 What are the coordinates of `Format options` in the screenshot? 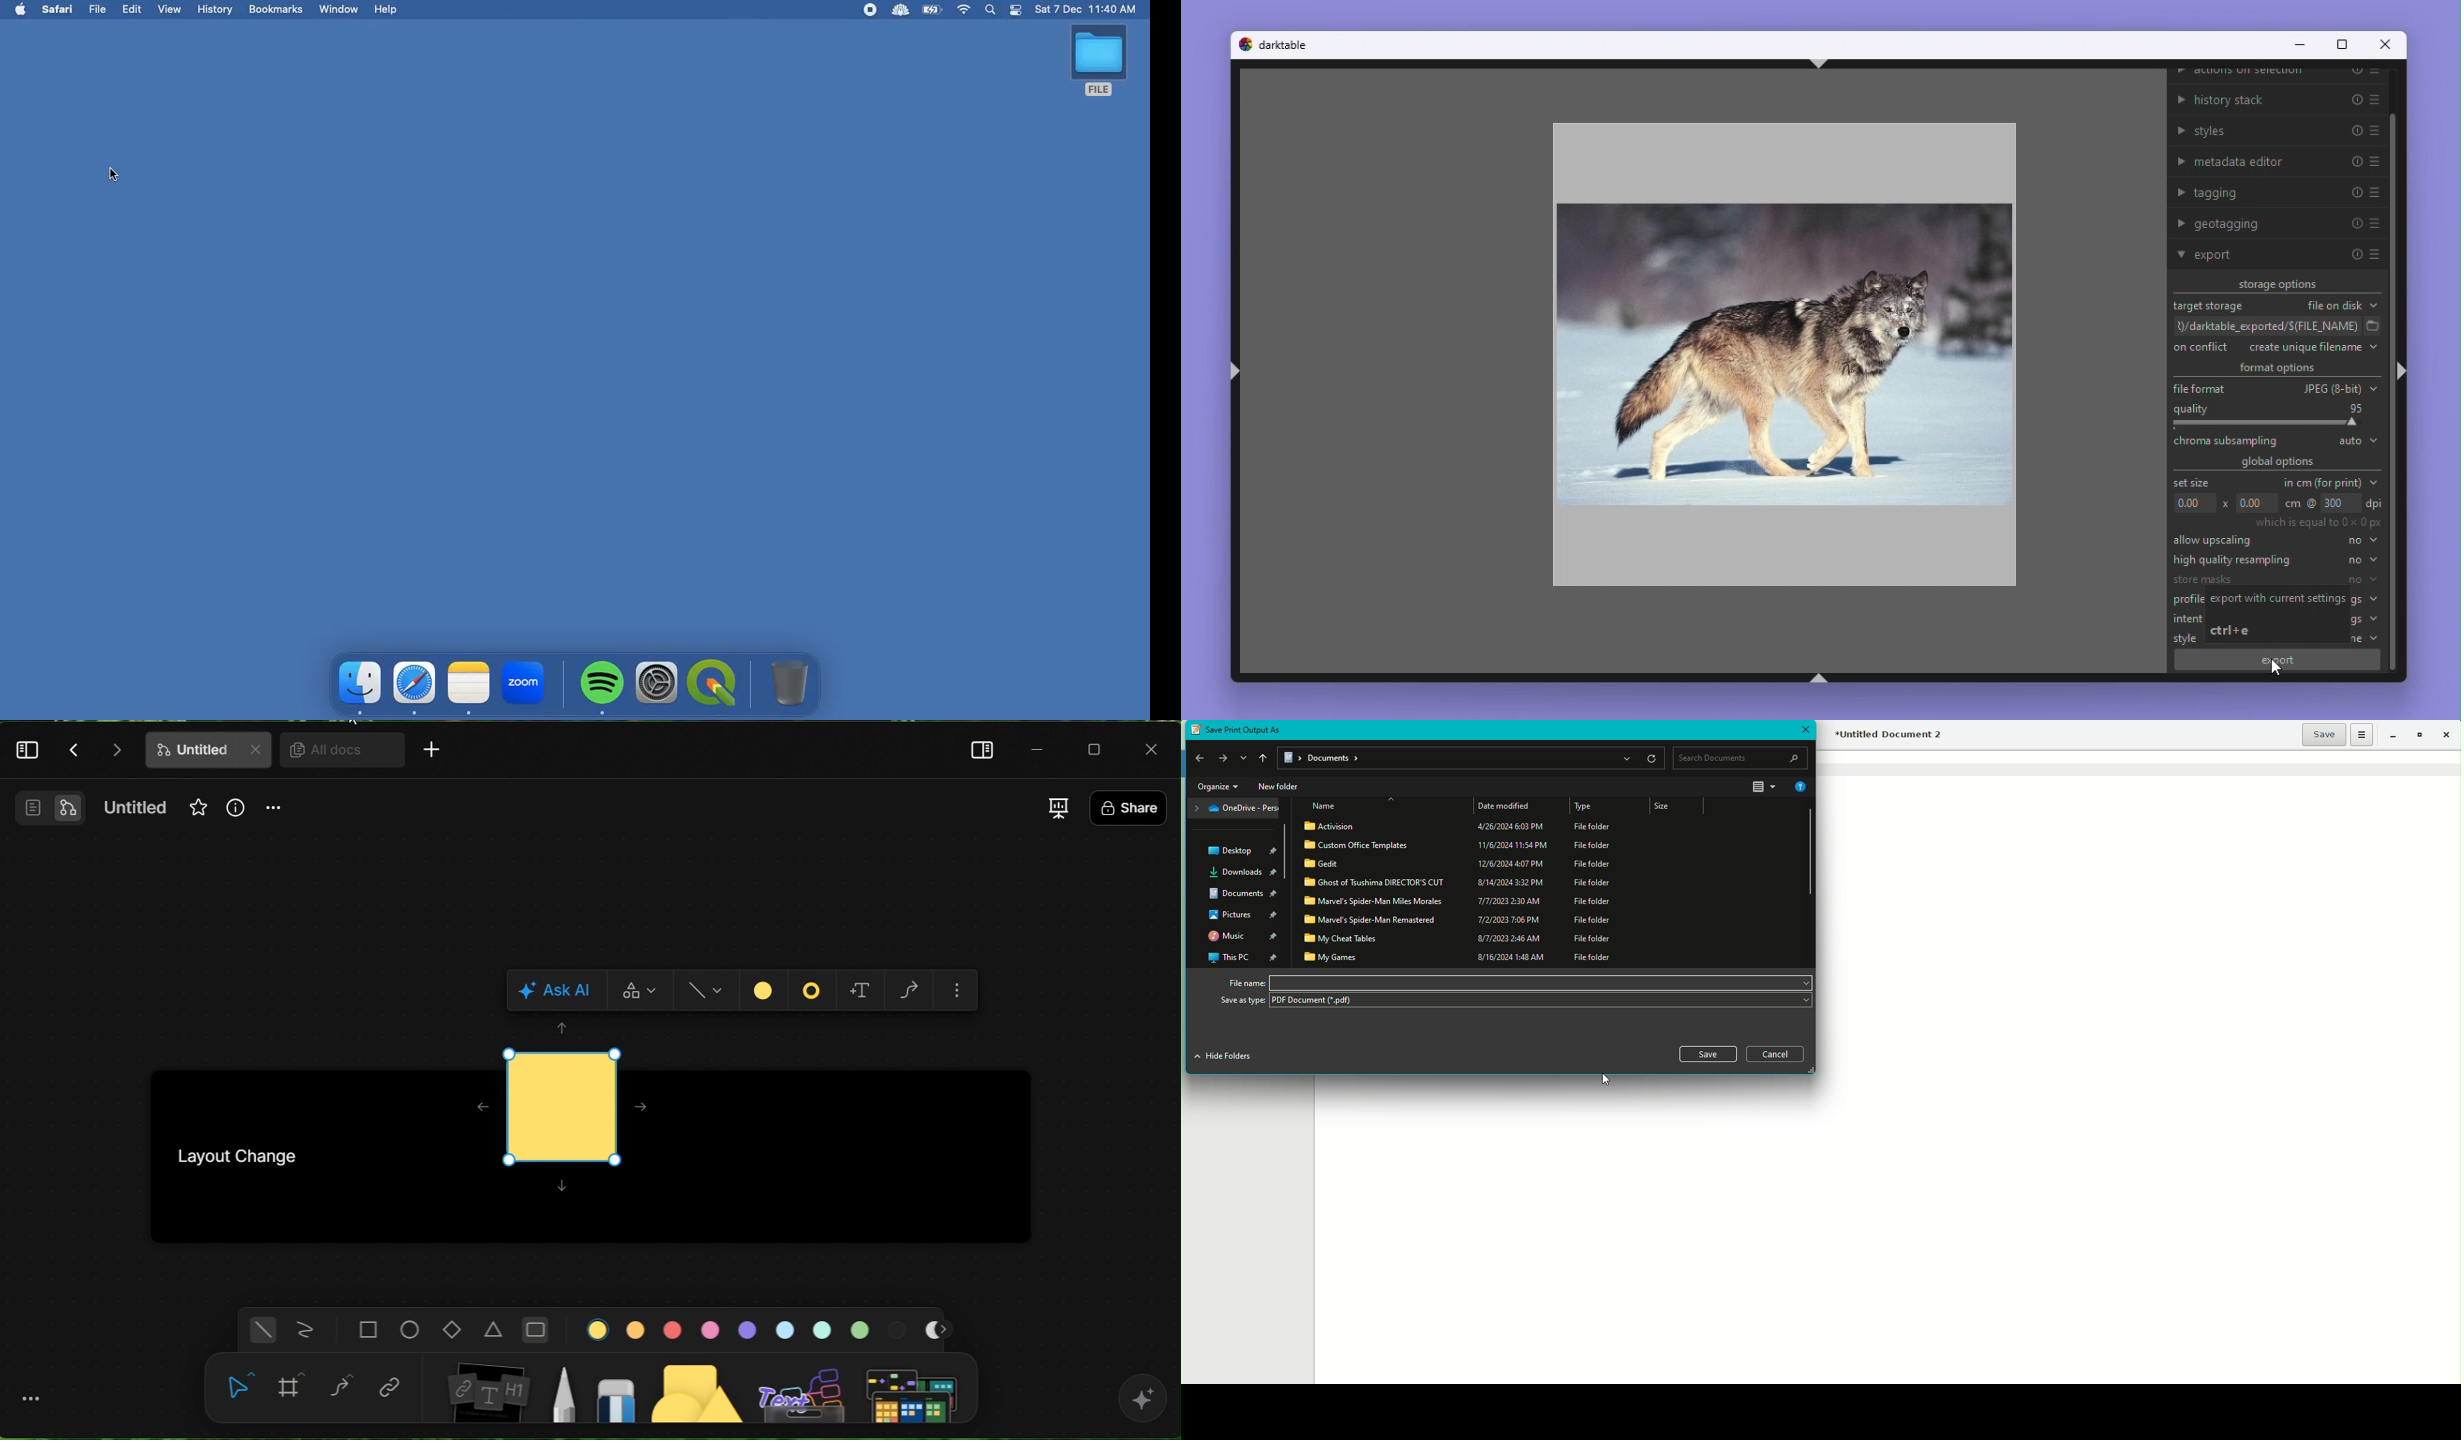 It's located at (2279, 368).